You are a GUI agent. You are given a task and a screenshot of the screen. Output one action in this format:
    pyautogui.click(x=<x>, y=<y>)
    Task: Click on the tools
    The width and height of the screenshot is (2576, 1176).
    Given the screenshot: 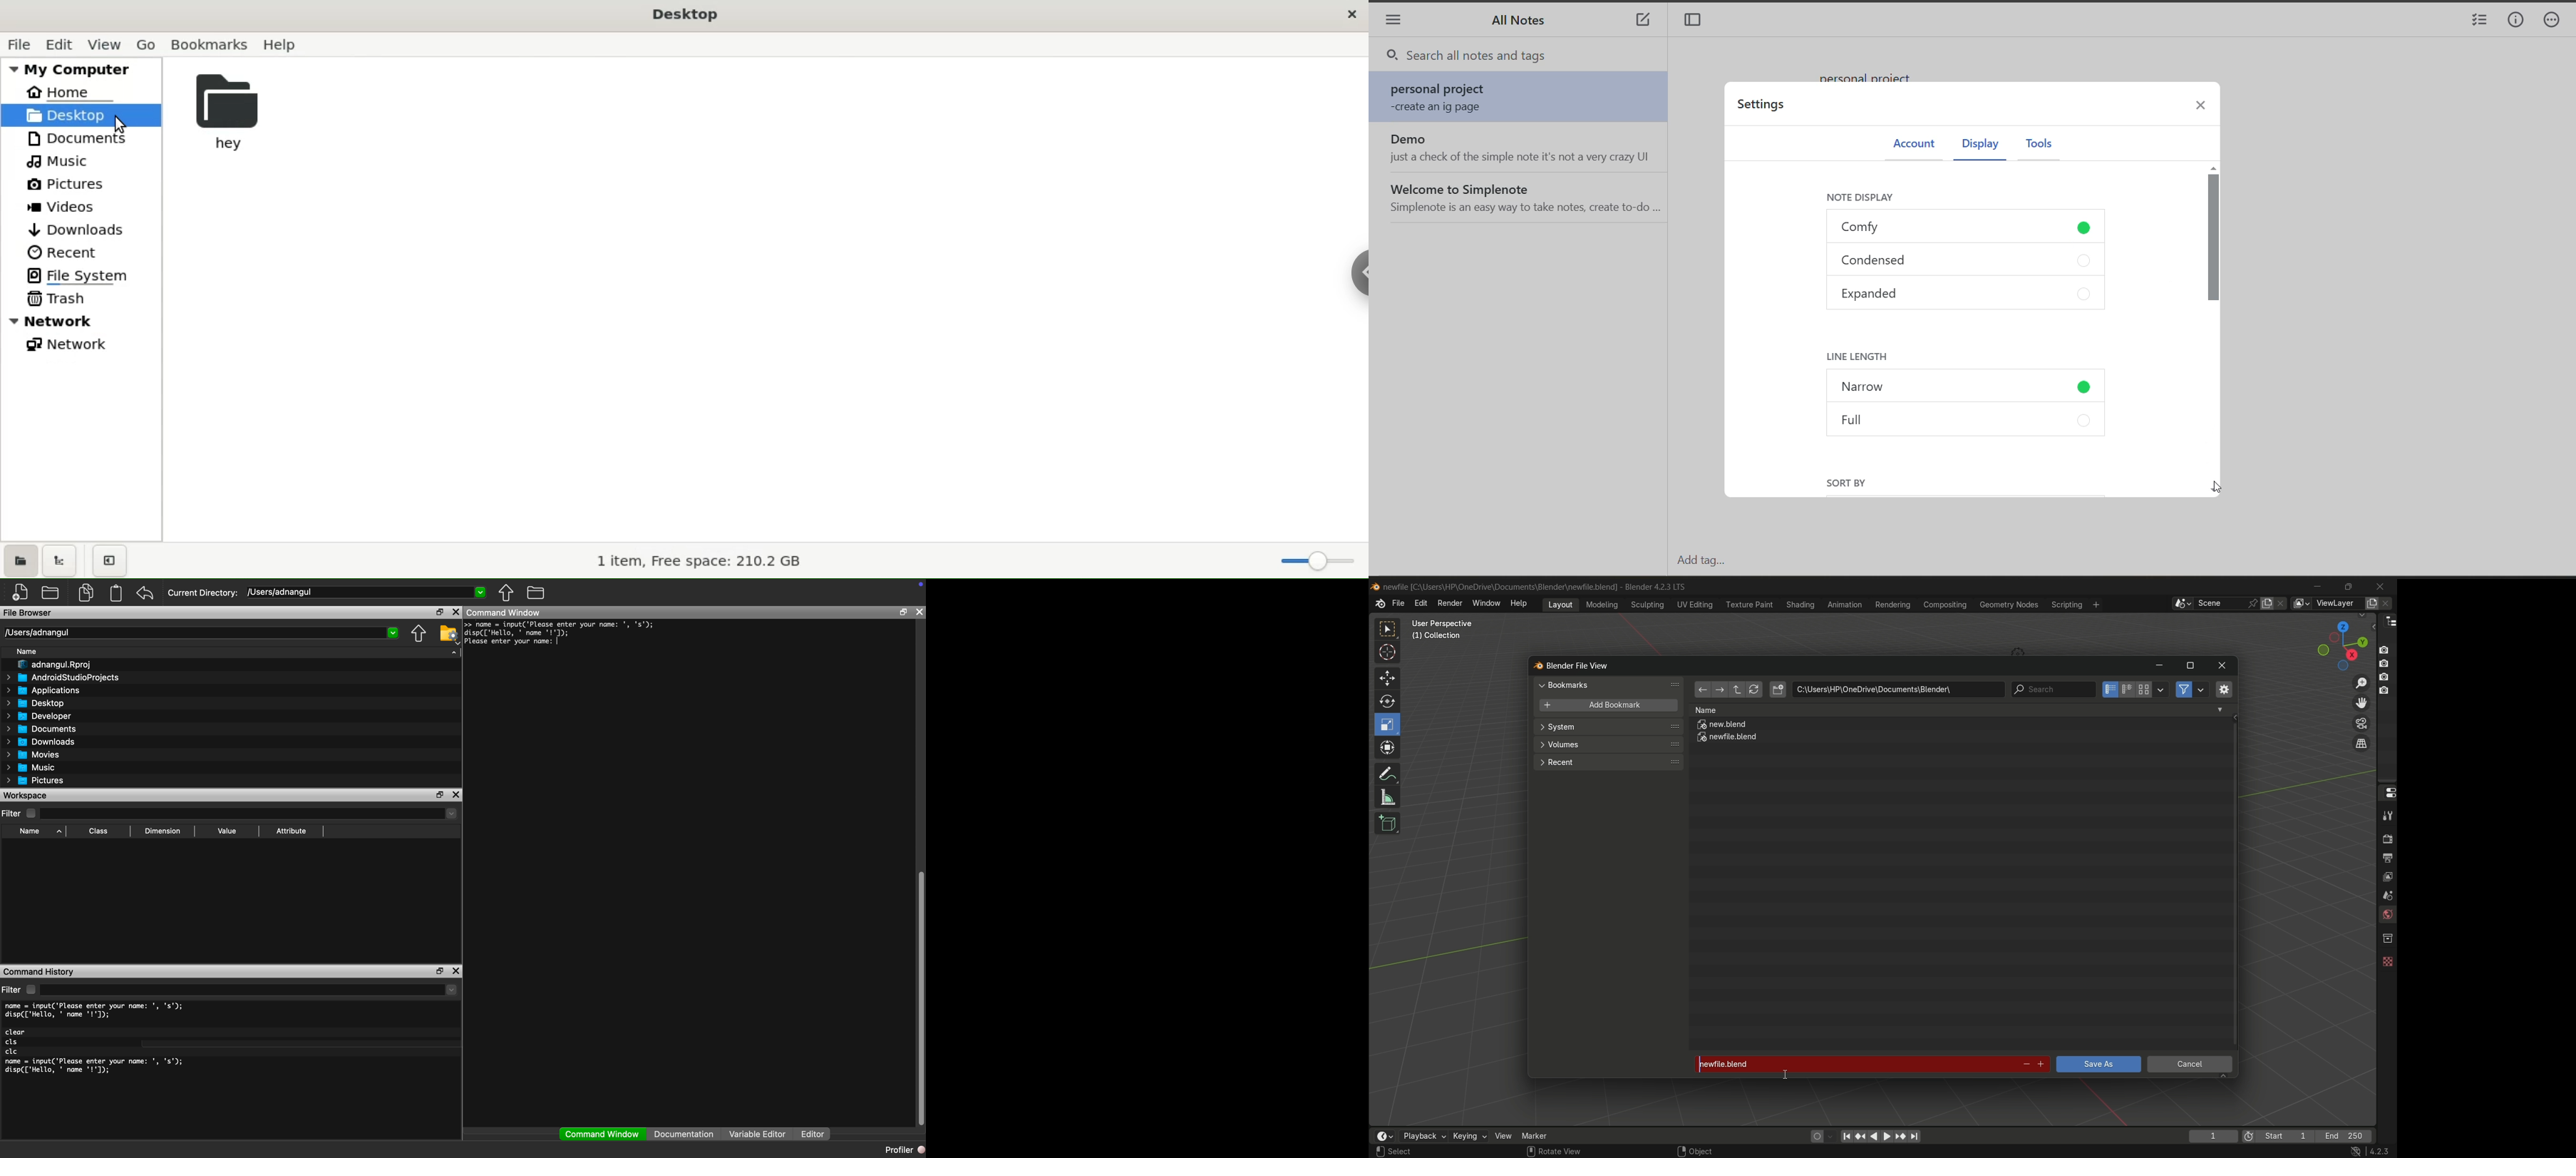 What is the action you would take?
    pyautogui.click(x=2039, y=145)
    